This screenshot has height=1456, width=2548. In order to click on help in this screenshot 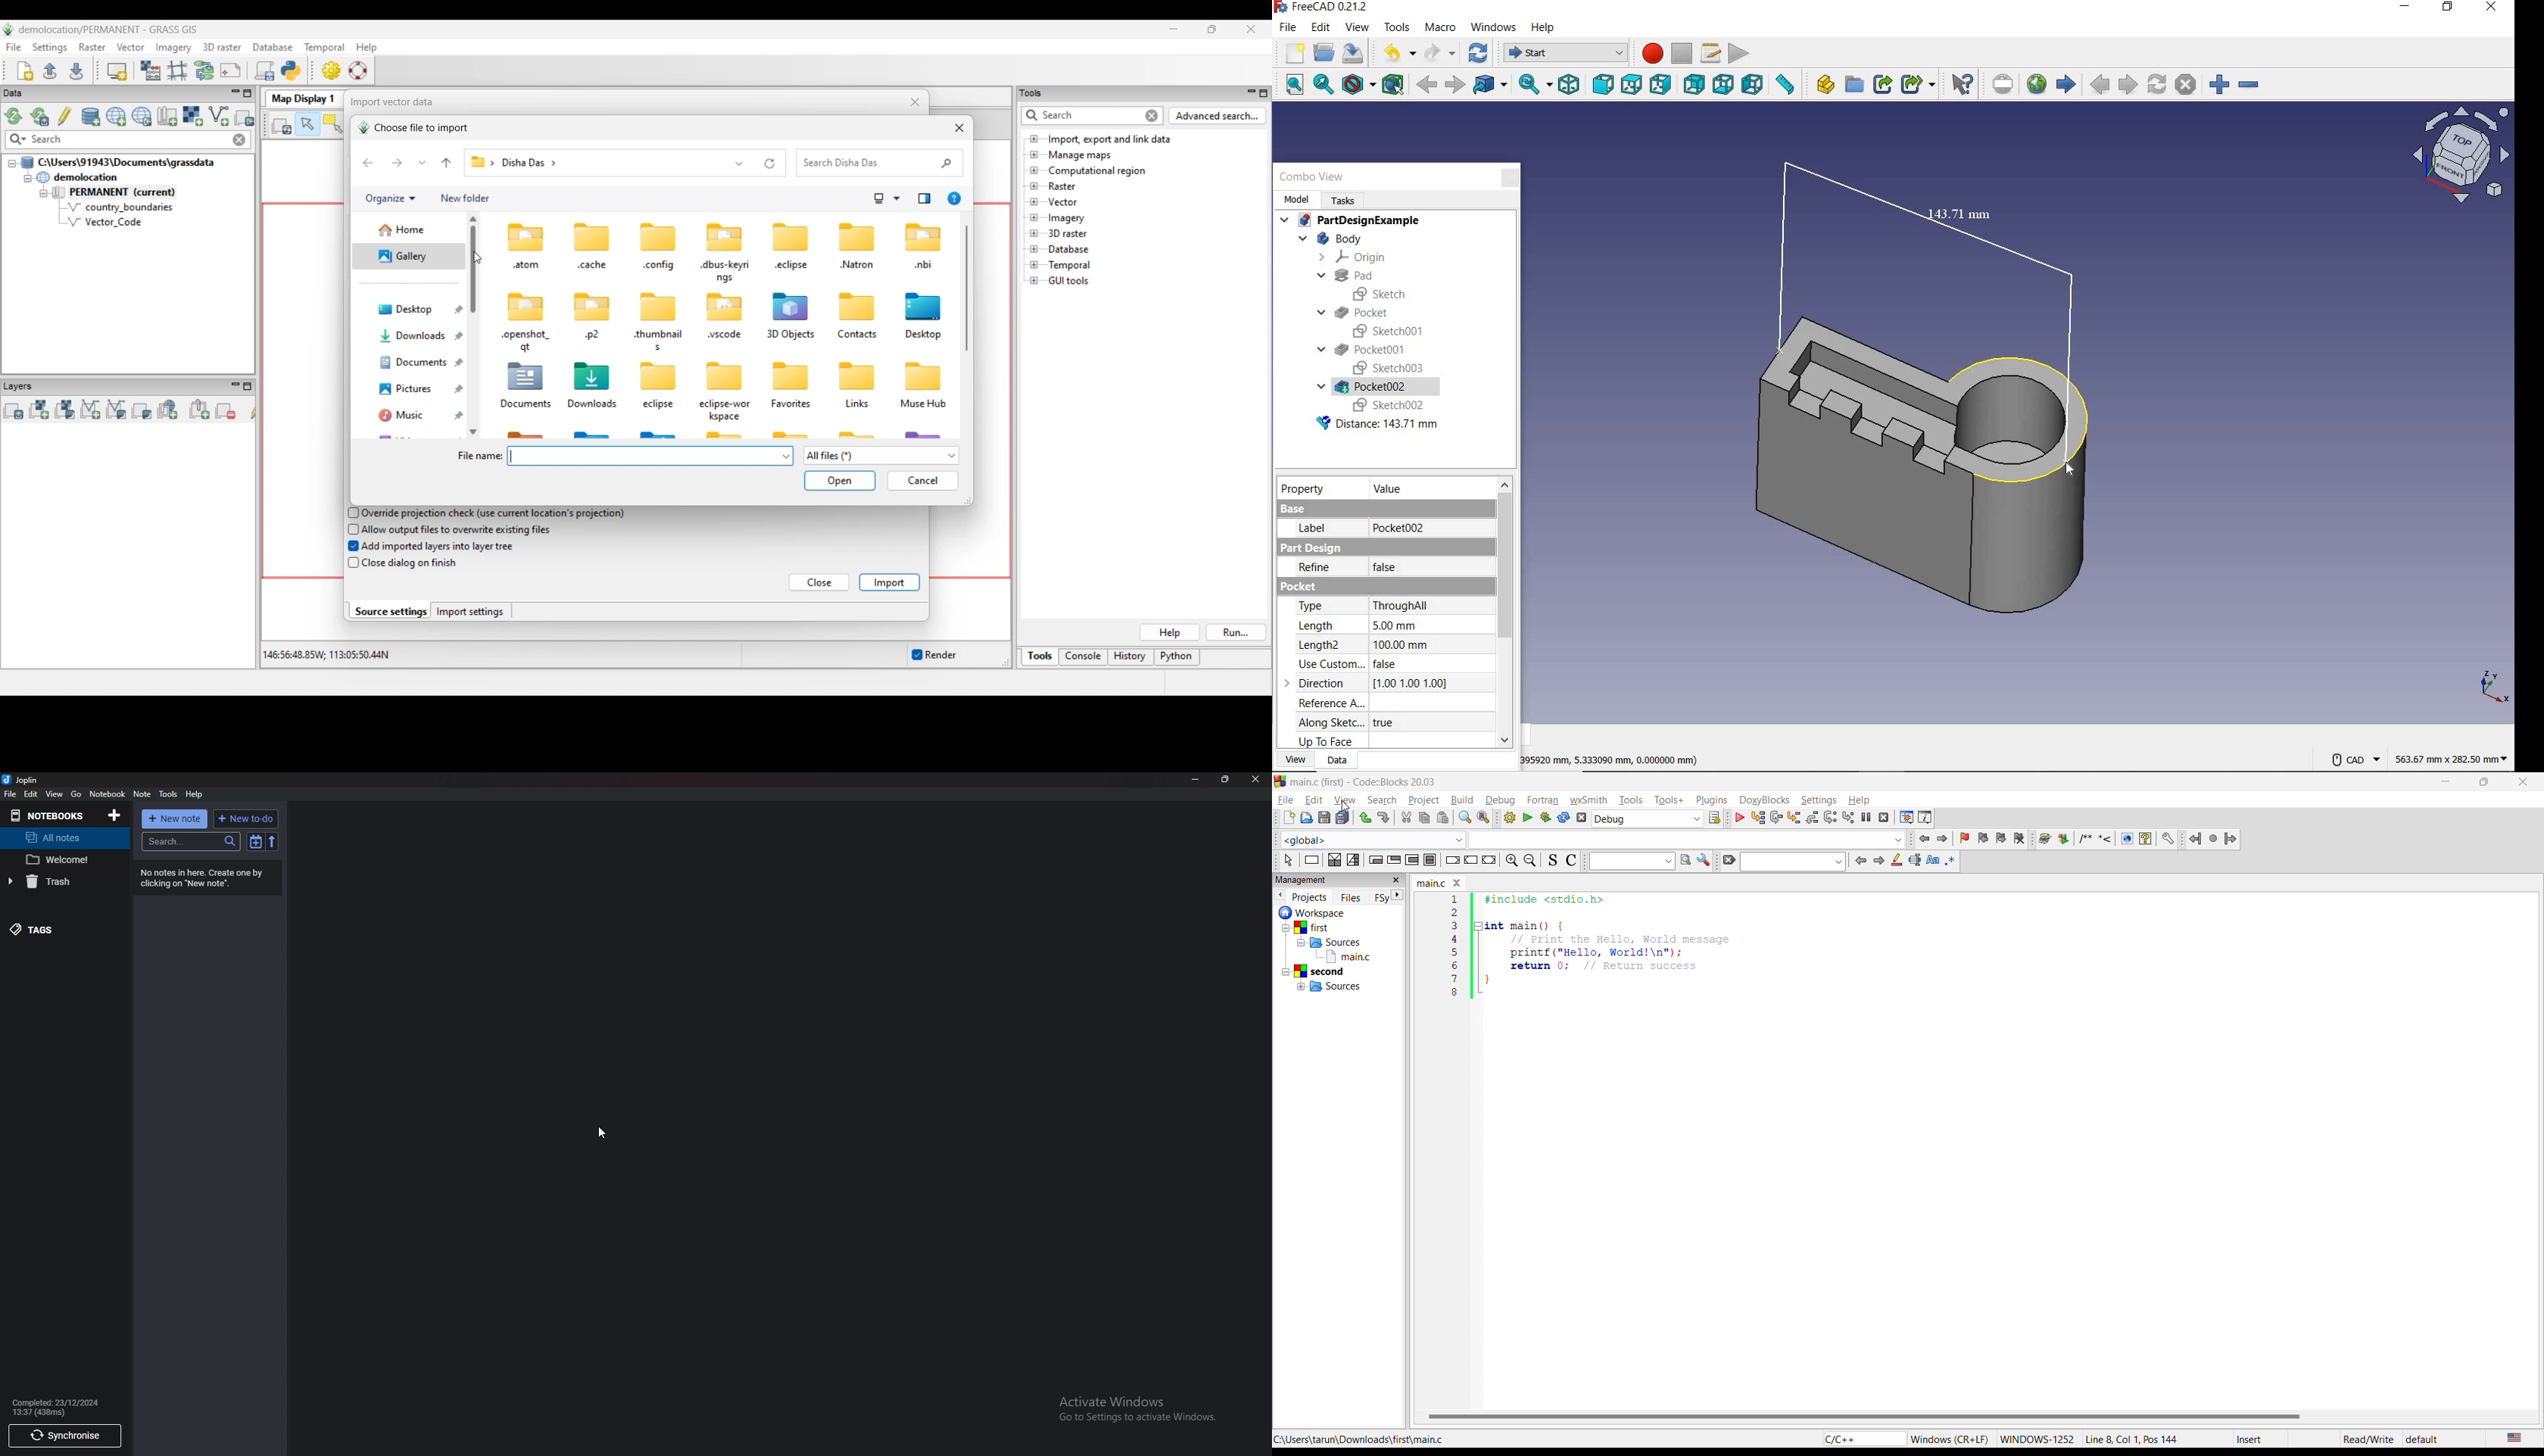, I will do `click(2146, 839)`.